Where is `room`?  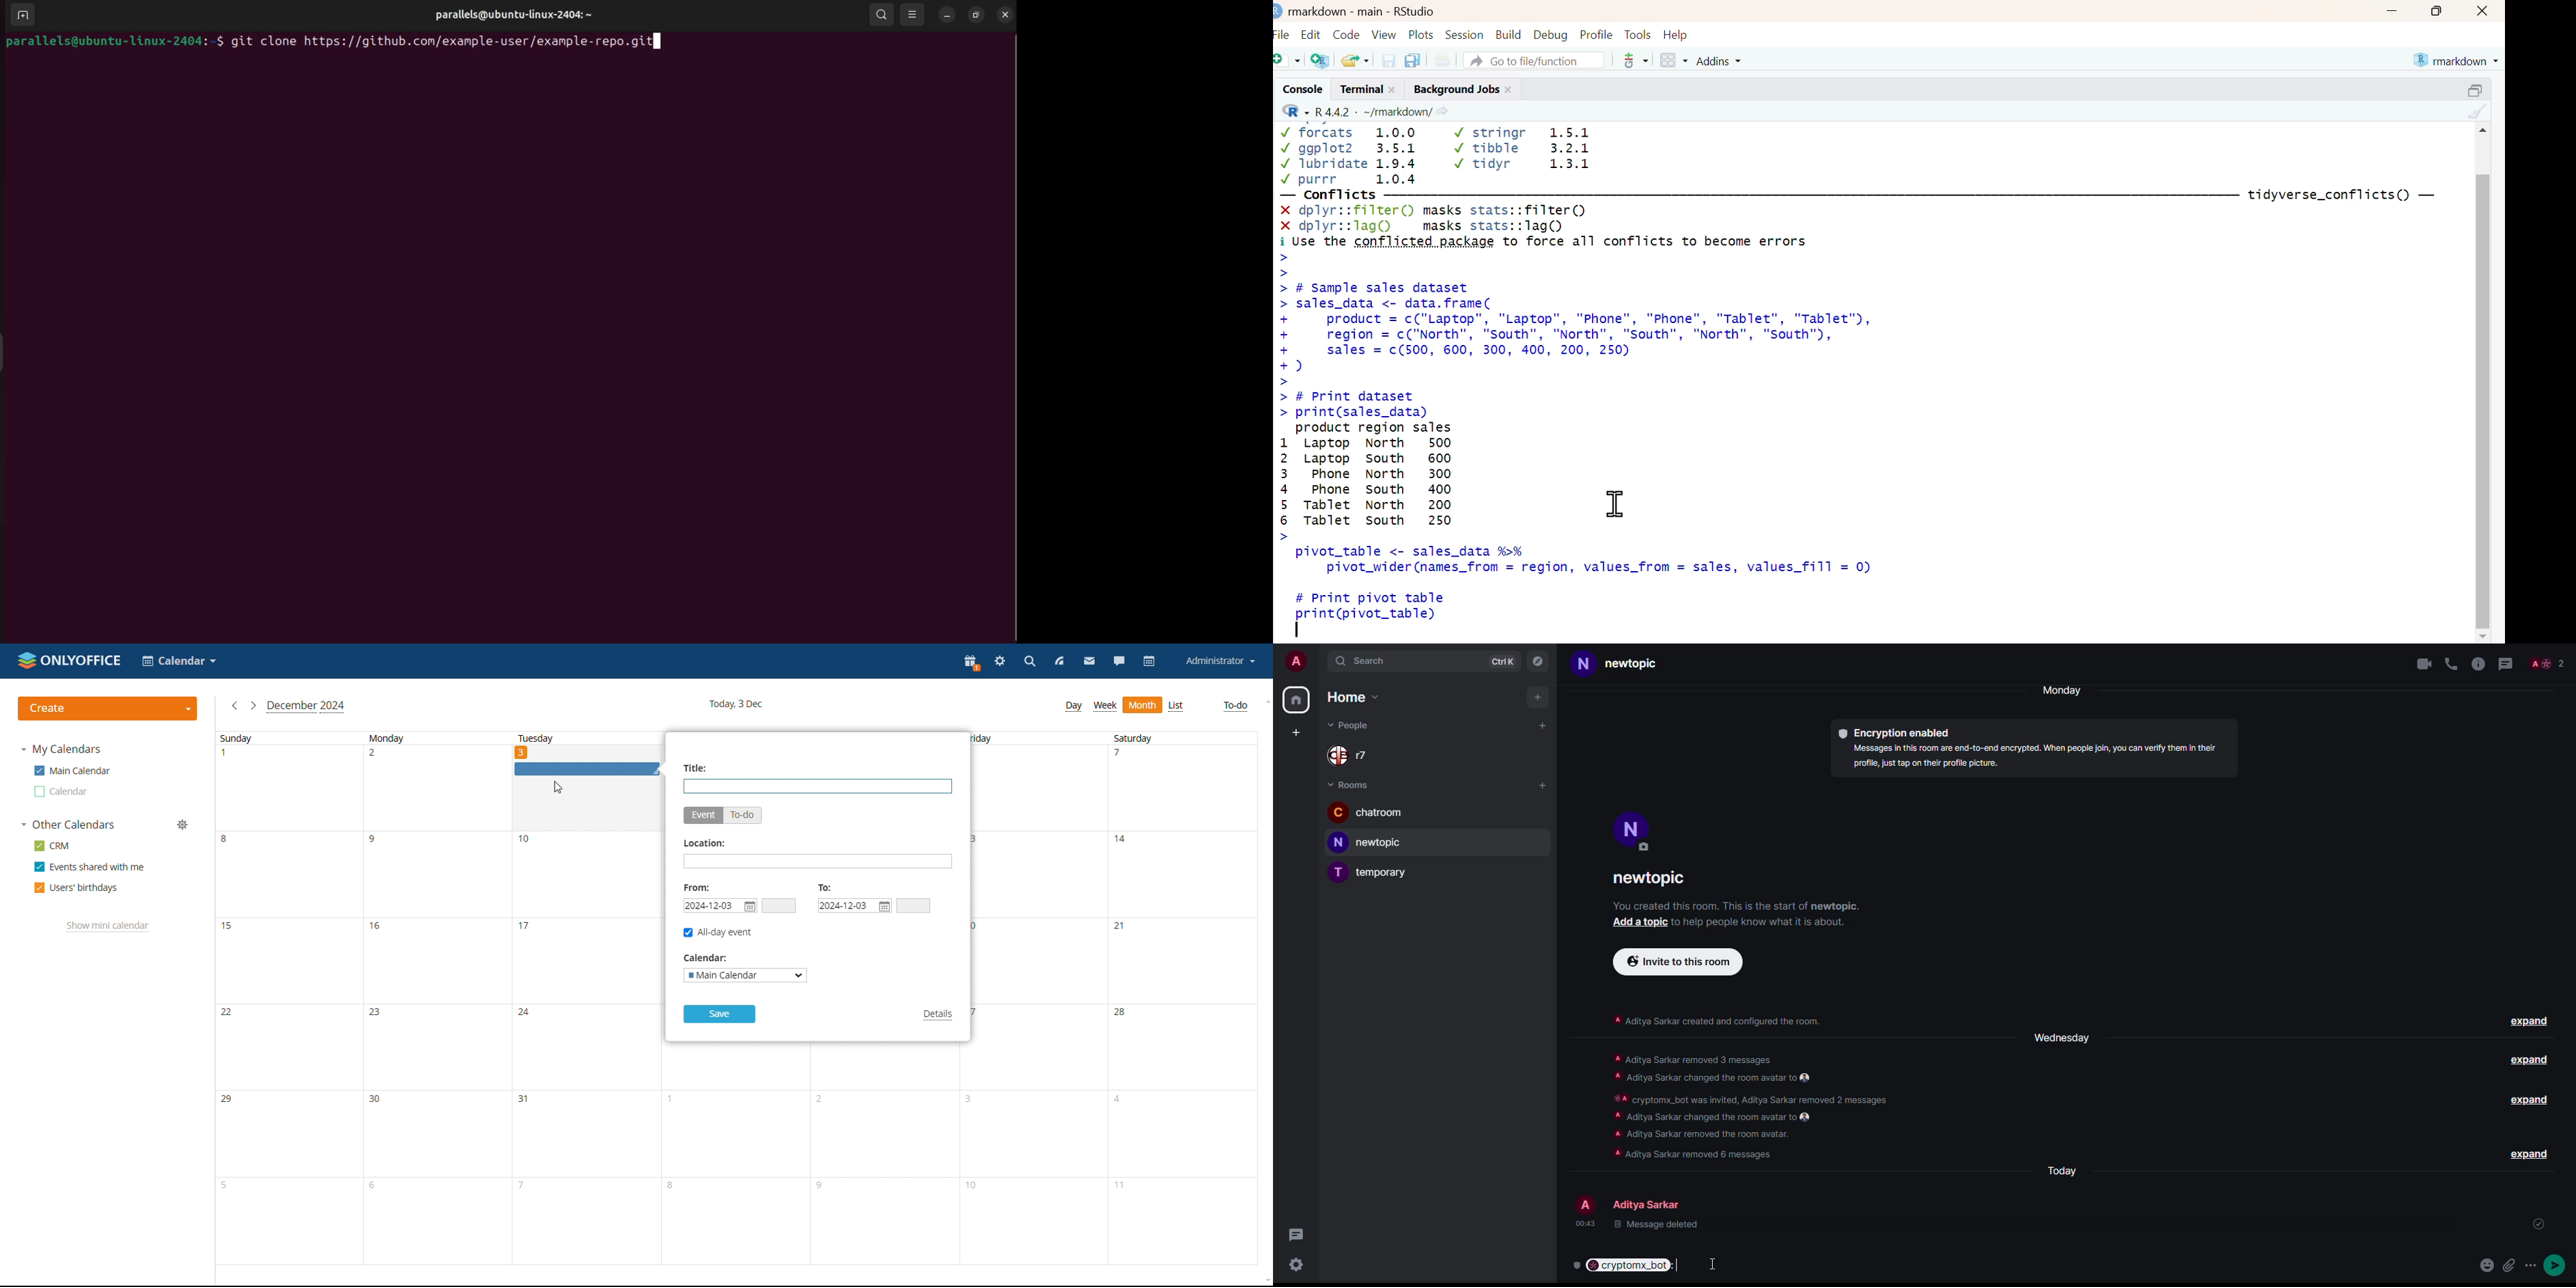
room is located at coordinates (1371, 842).